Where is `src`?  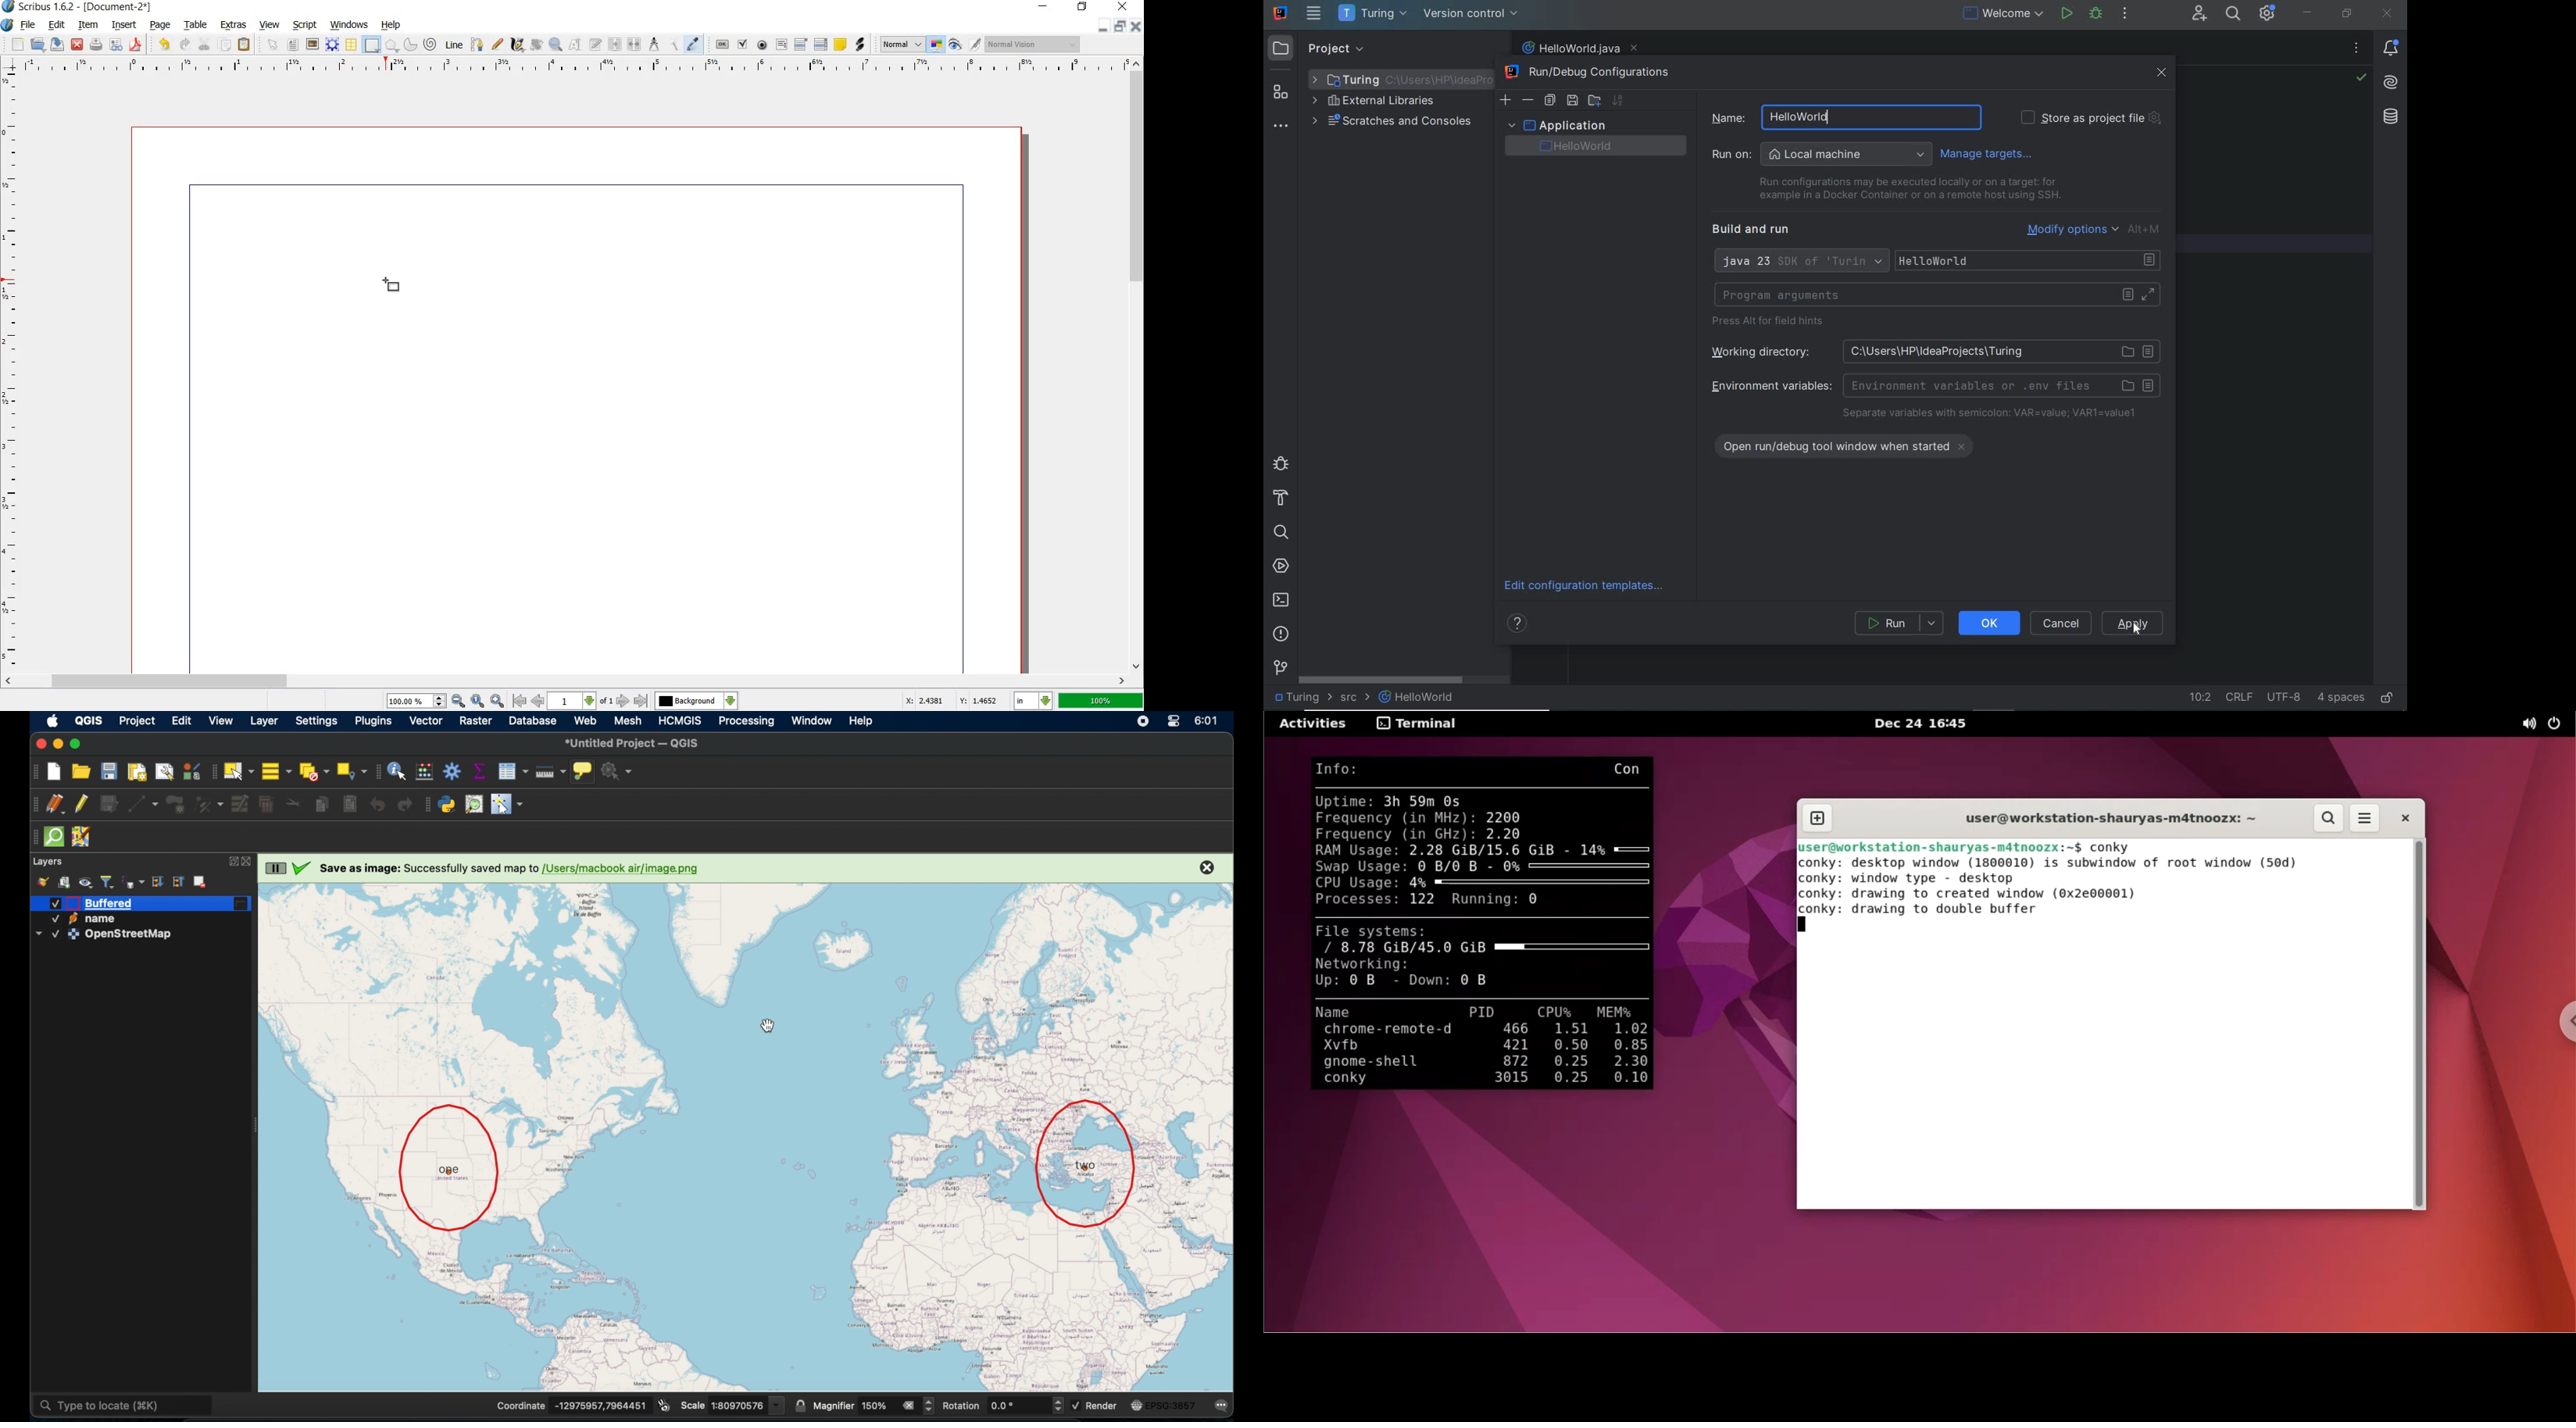
src is located at coordinates (1355, 699).